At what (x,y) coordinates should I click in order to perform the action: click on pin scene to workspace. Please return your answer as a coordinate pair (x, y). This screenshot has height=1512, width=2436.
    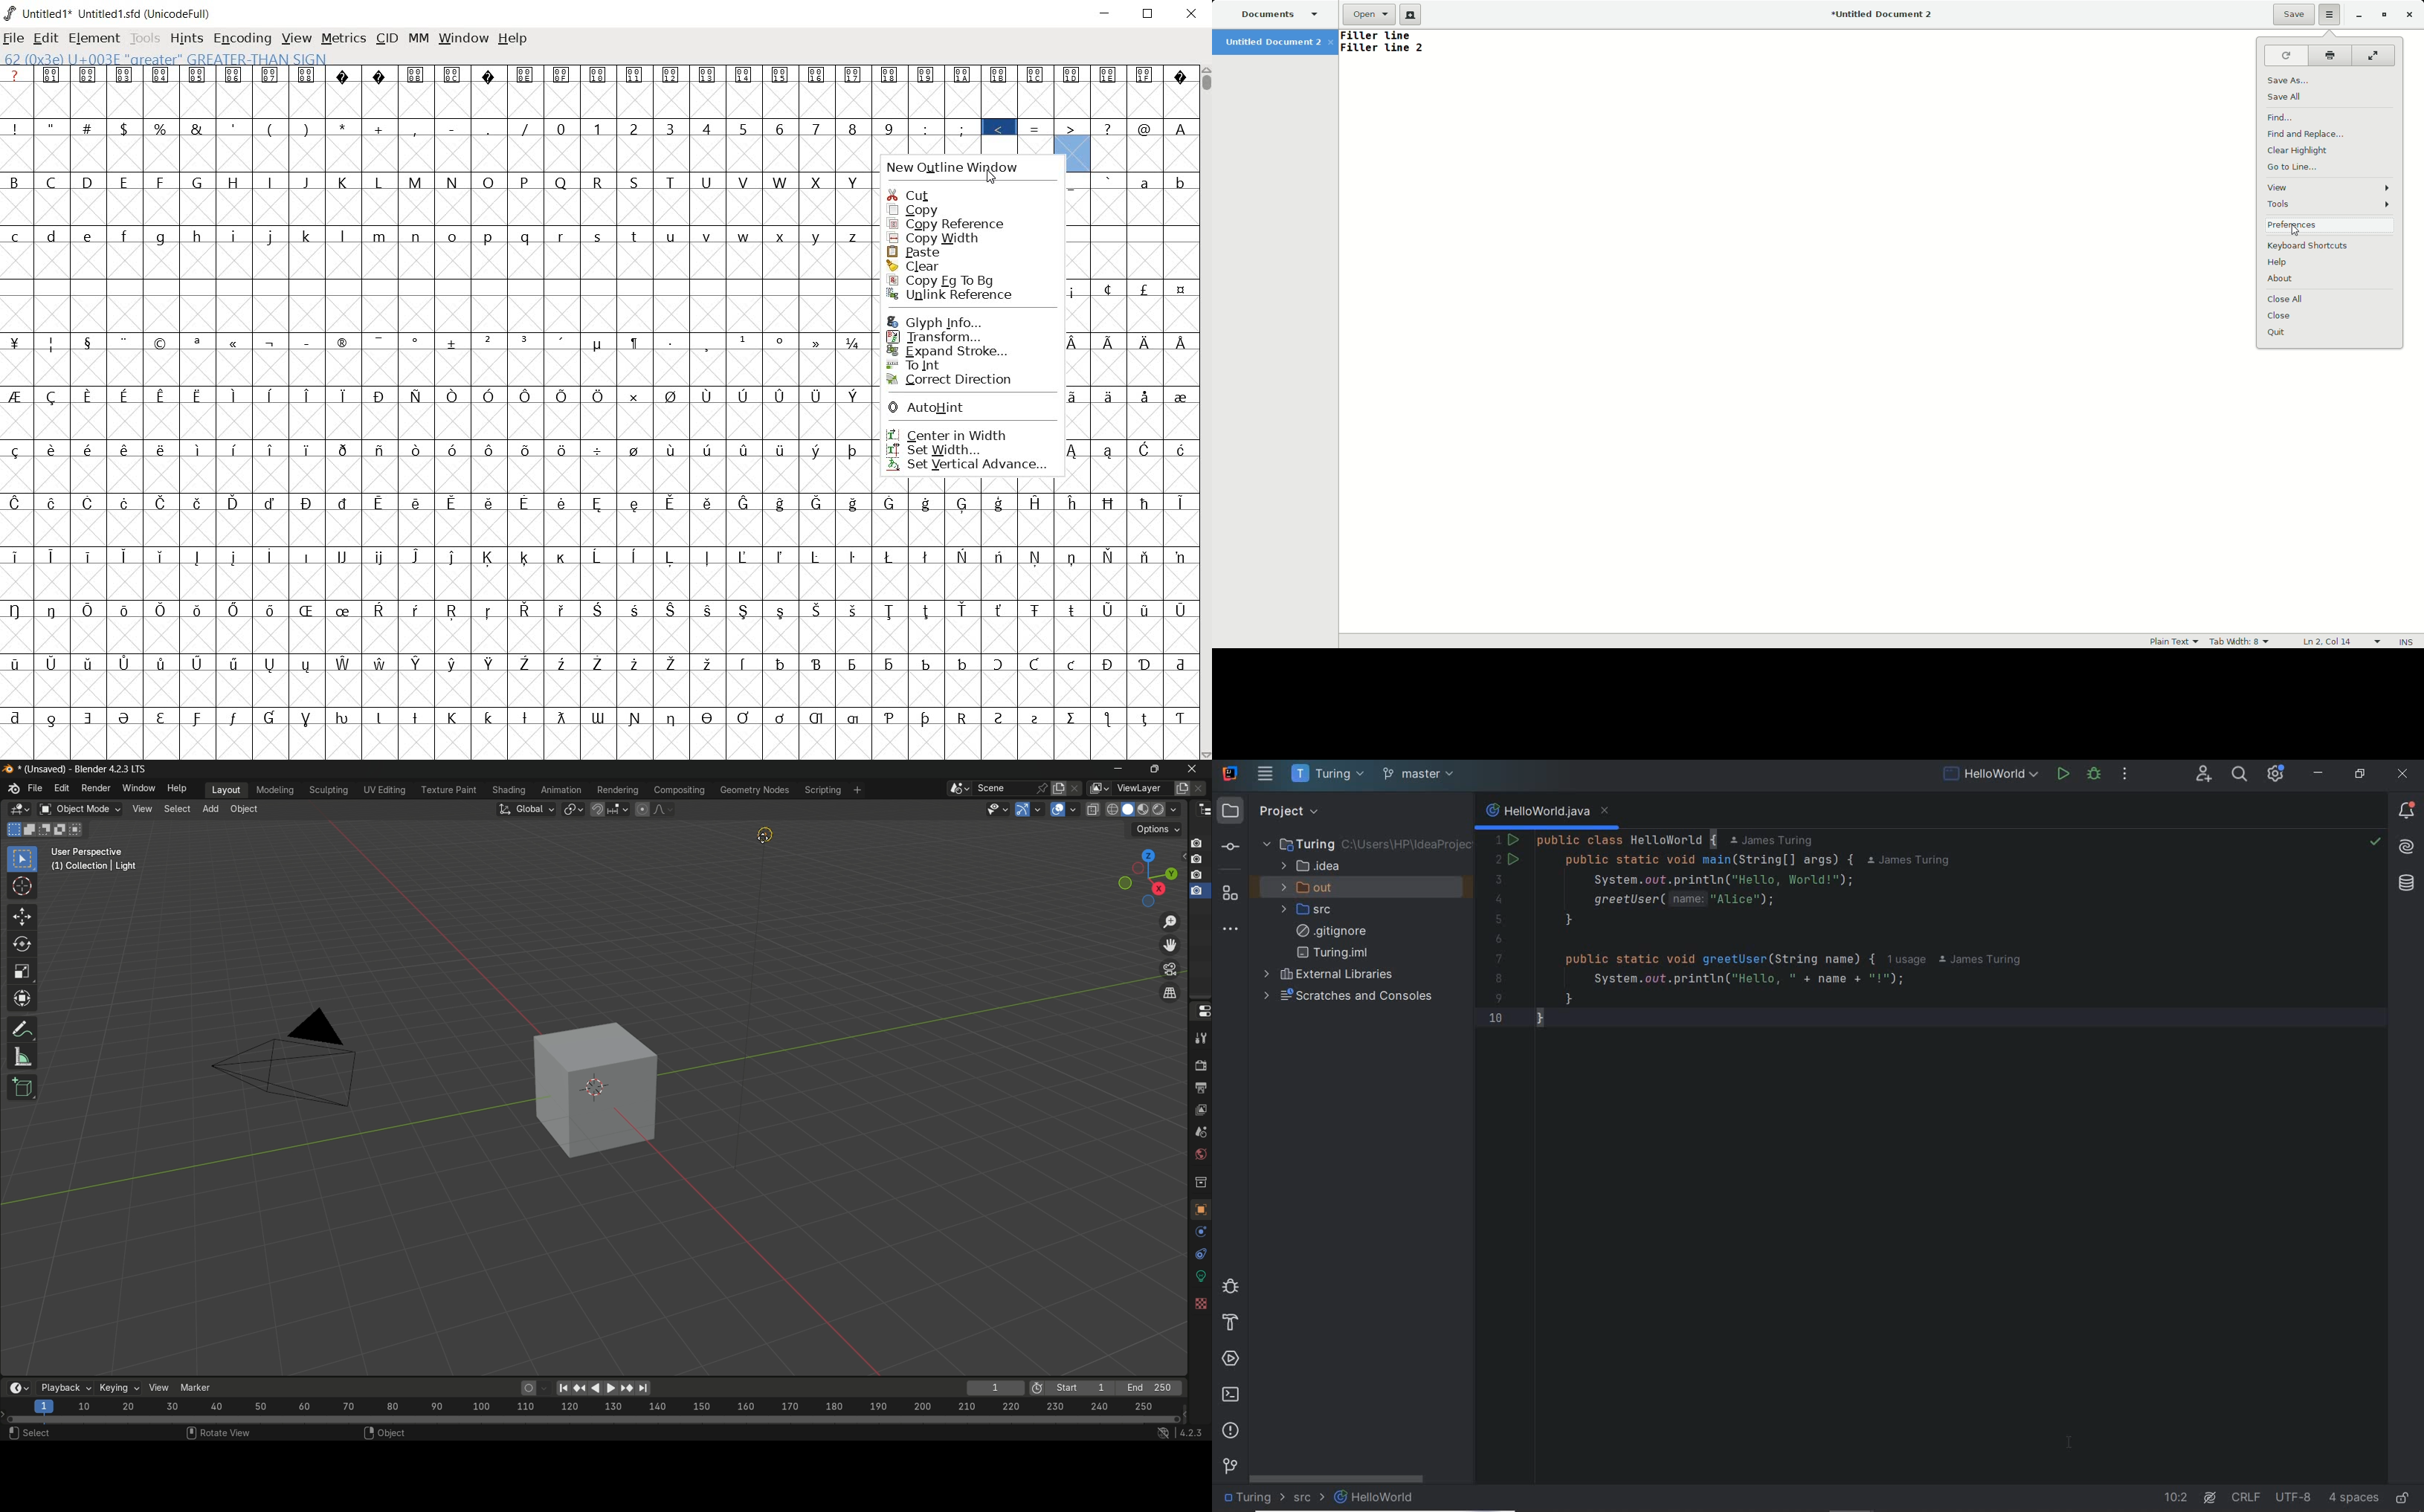
    Looking at the image, I should click on (1043, 788).